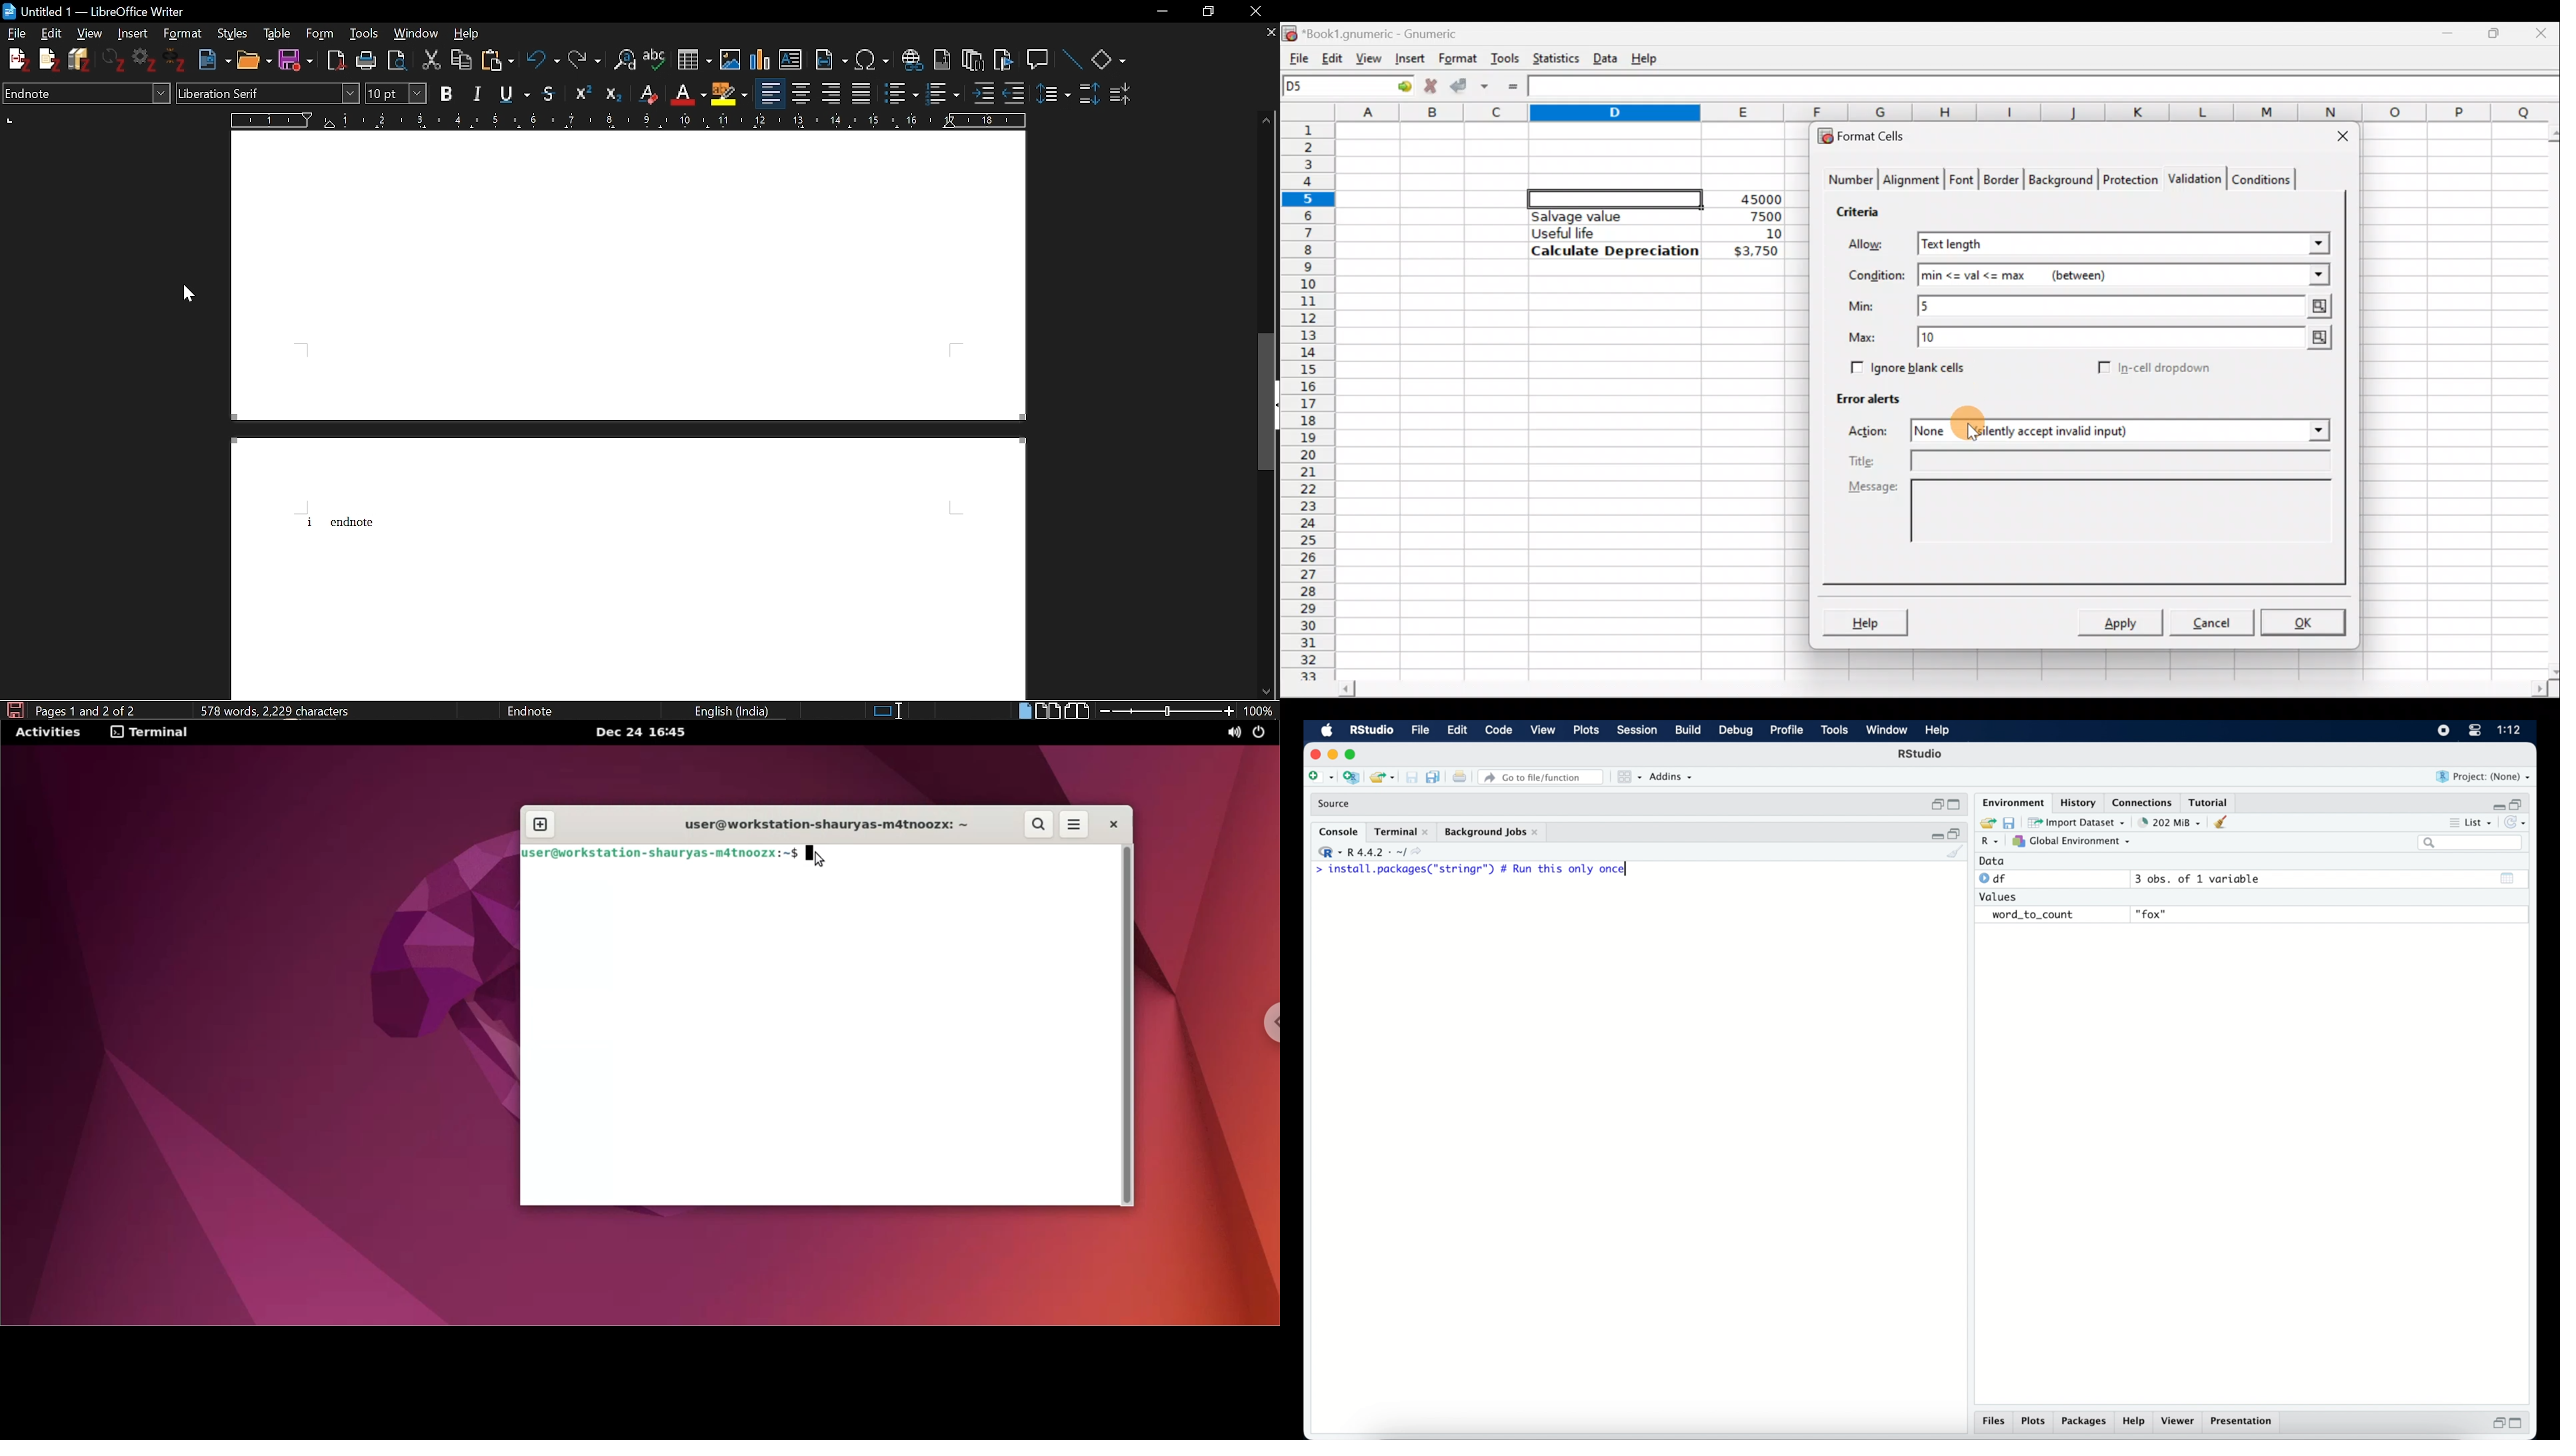  I want to click on Action, so click(1876, 433).